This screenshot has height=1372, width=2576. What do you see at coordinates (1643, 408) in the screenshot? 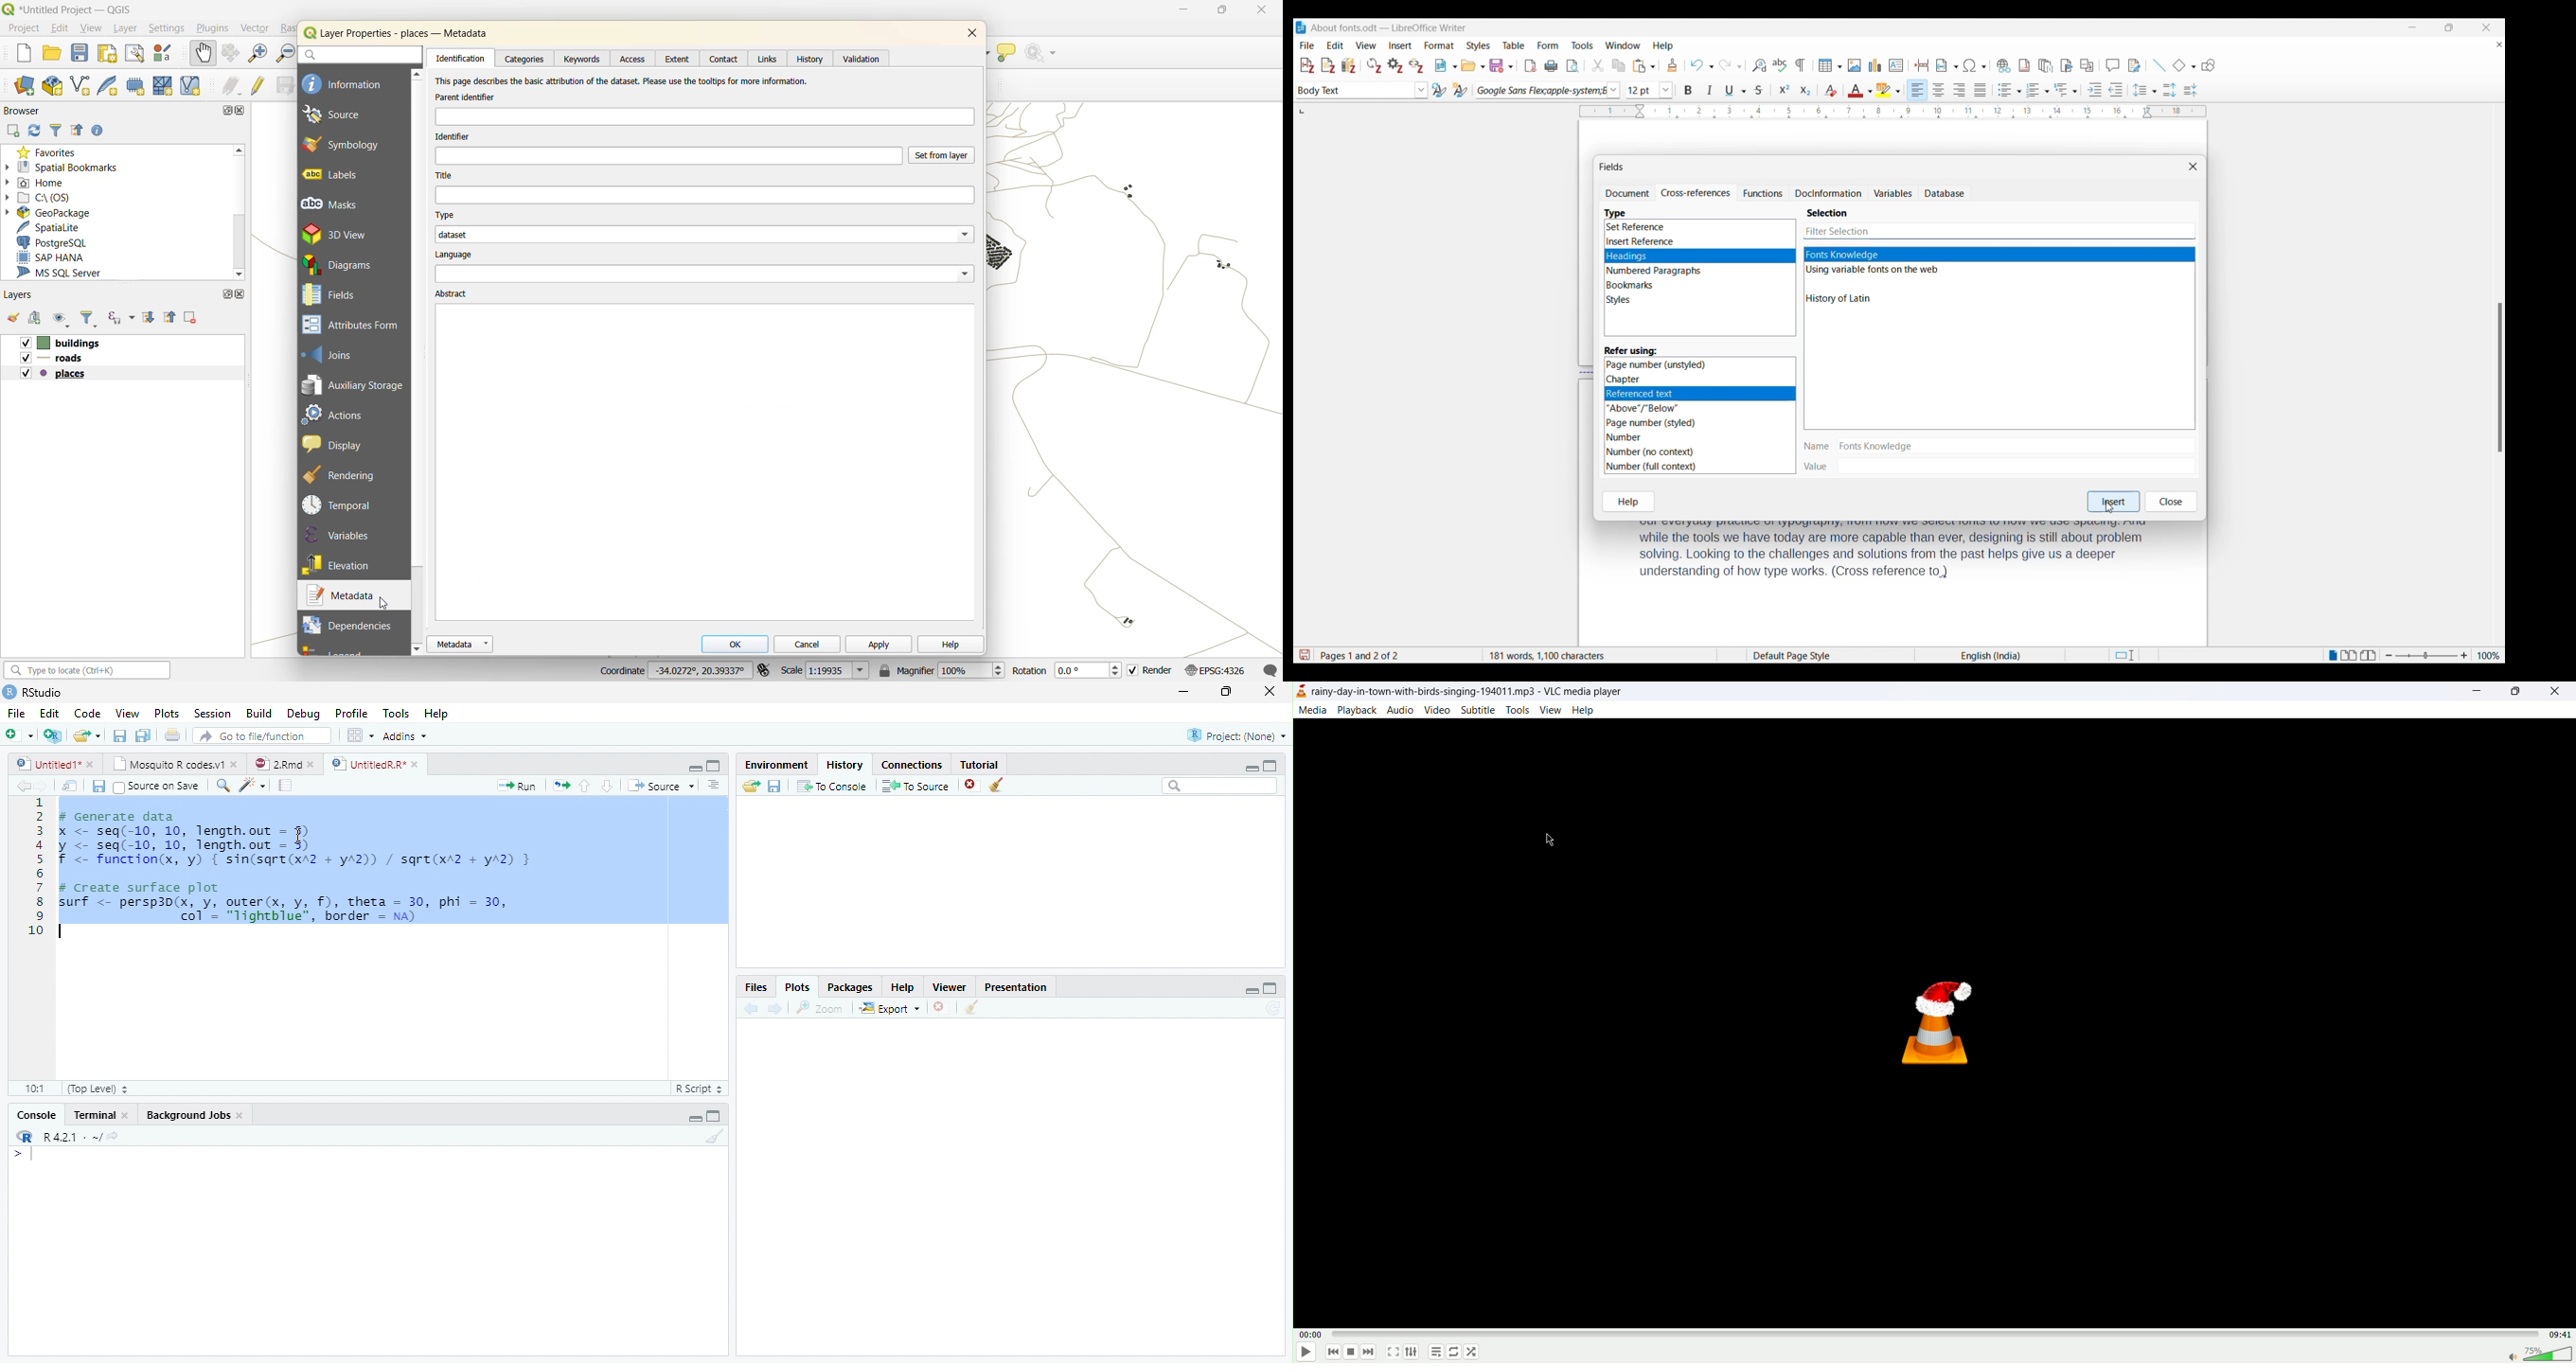
I see `“Above”/"Below”` at bounding box center [1643, 408].